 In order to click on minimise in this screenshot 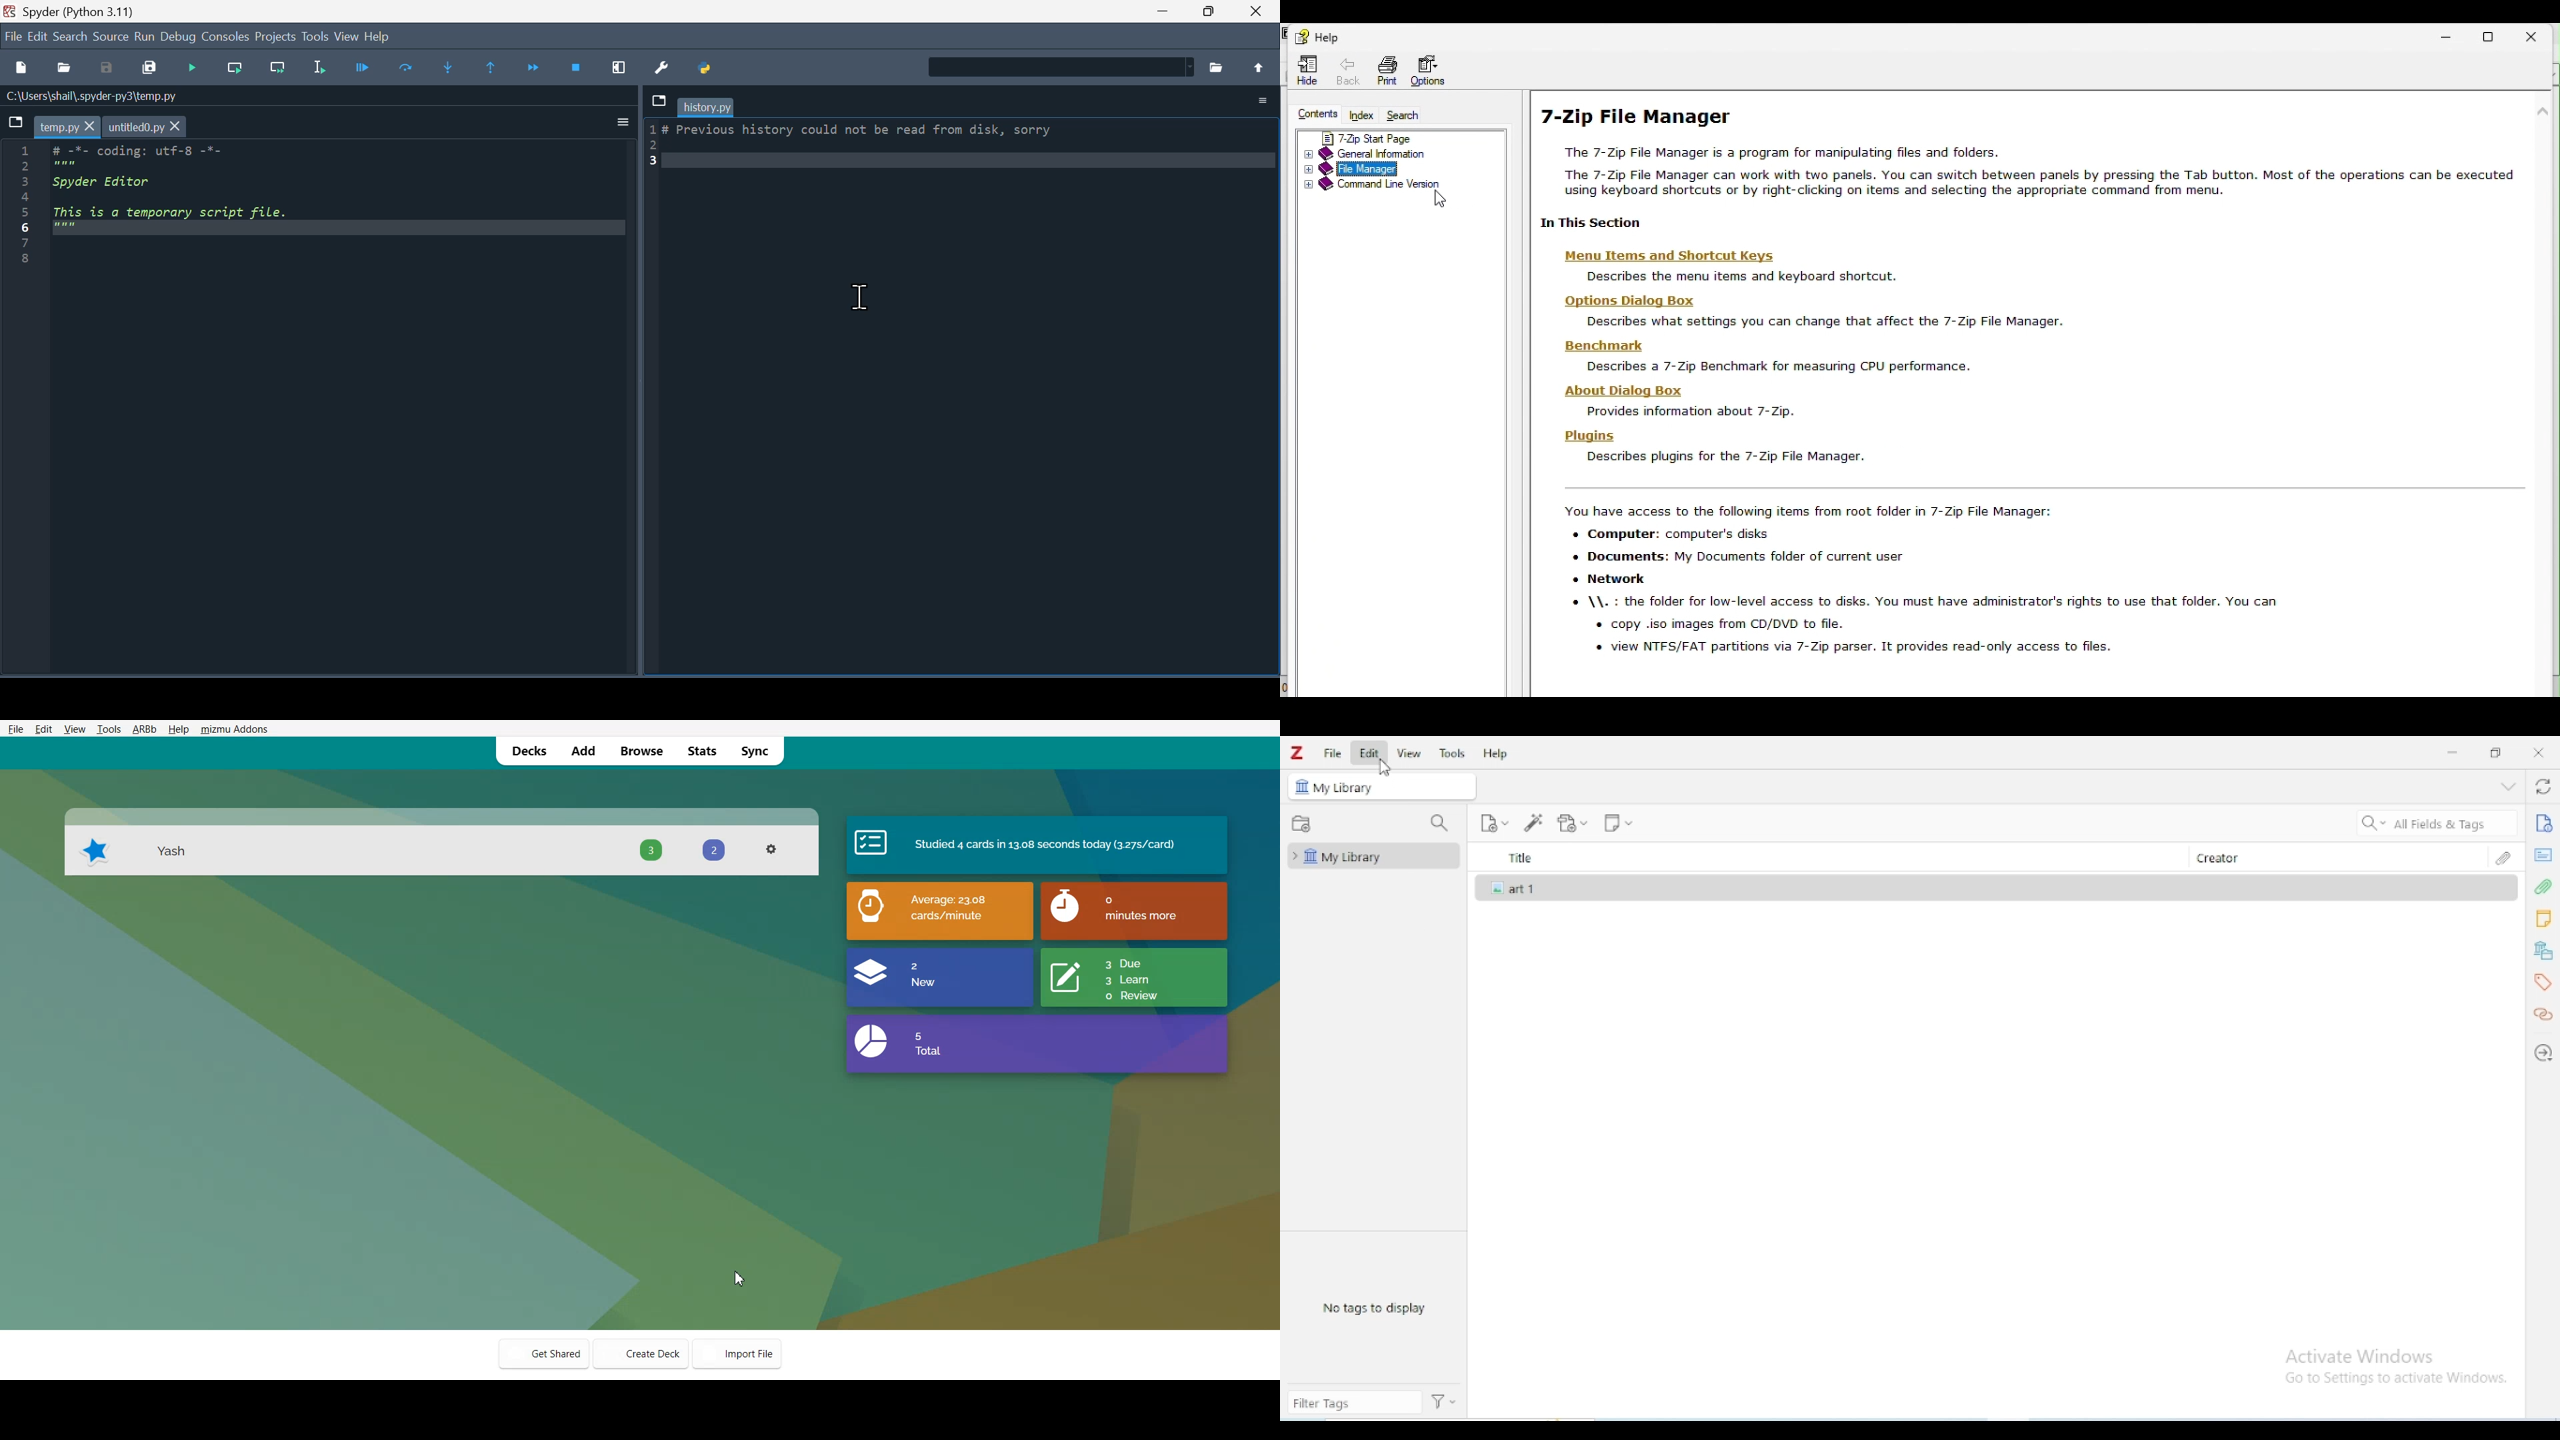, I will do `click(1167, 11)`.